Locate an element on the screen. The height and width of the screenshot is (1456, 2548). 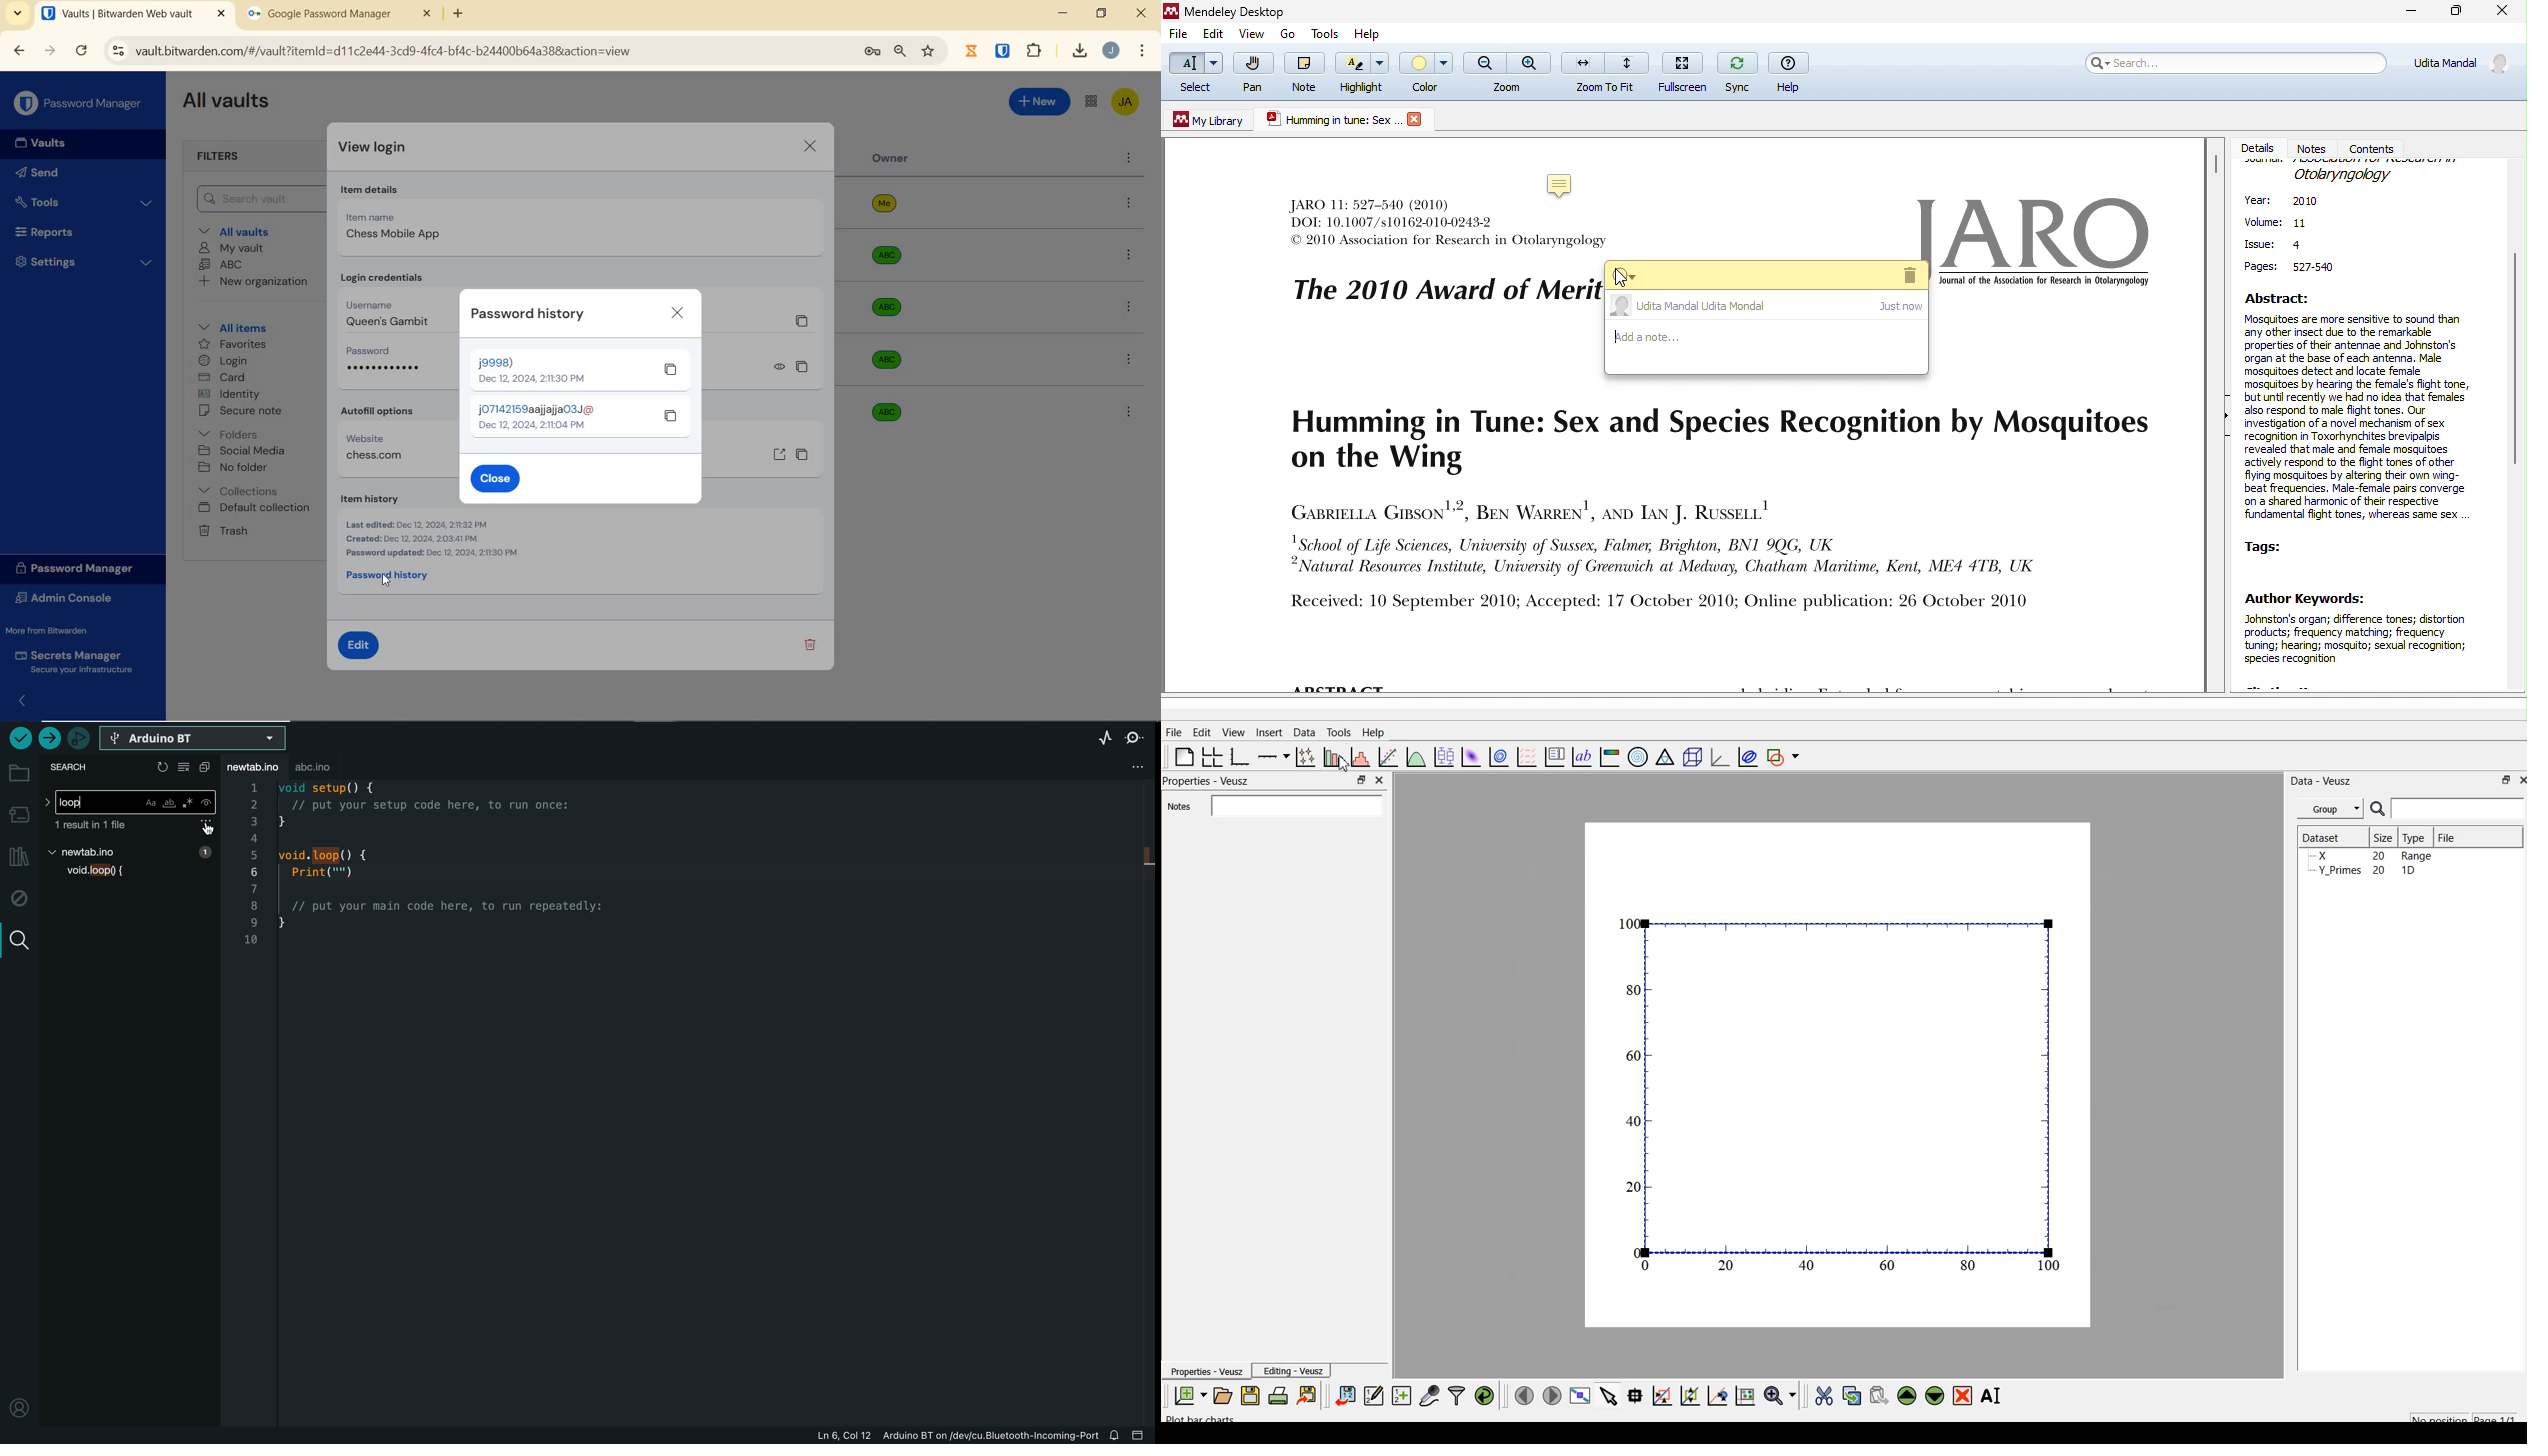
file is located at coordinates (1177, 35).